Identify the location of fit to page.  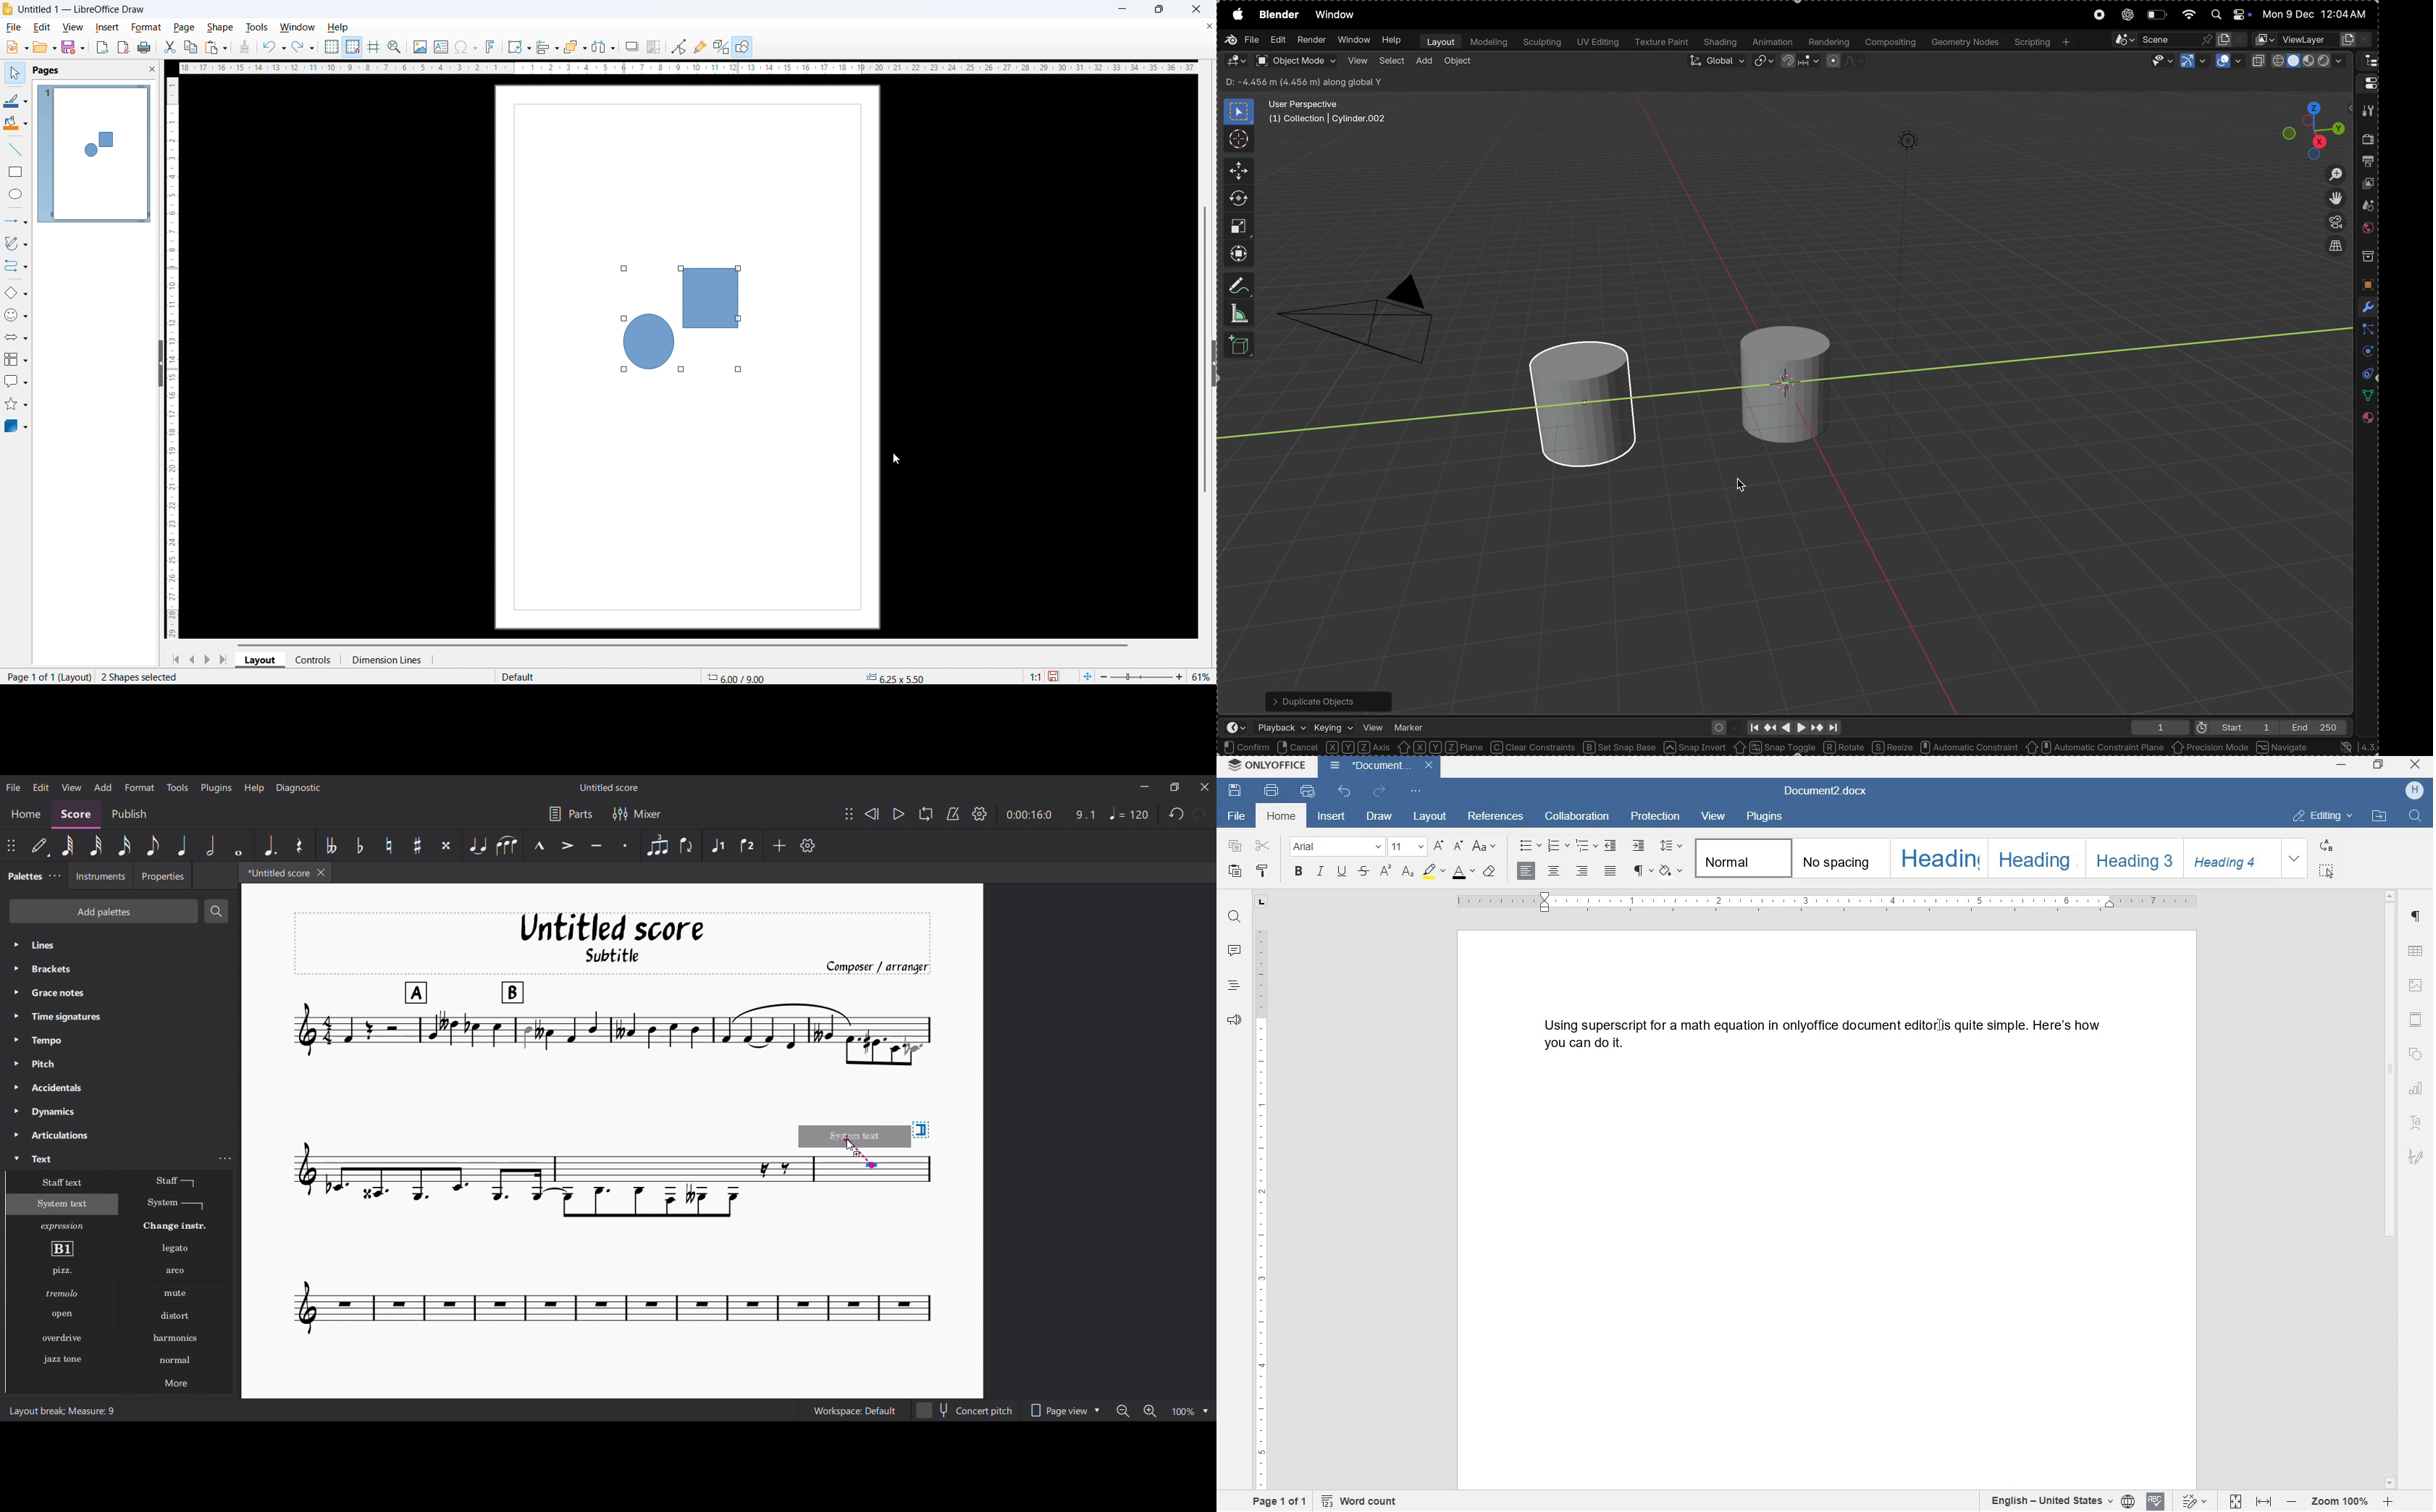
(1087, 676).